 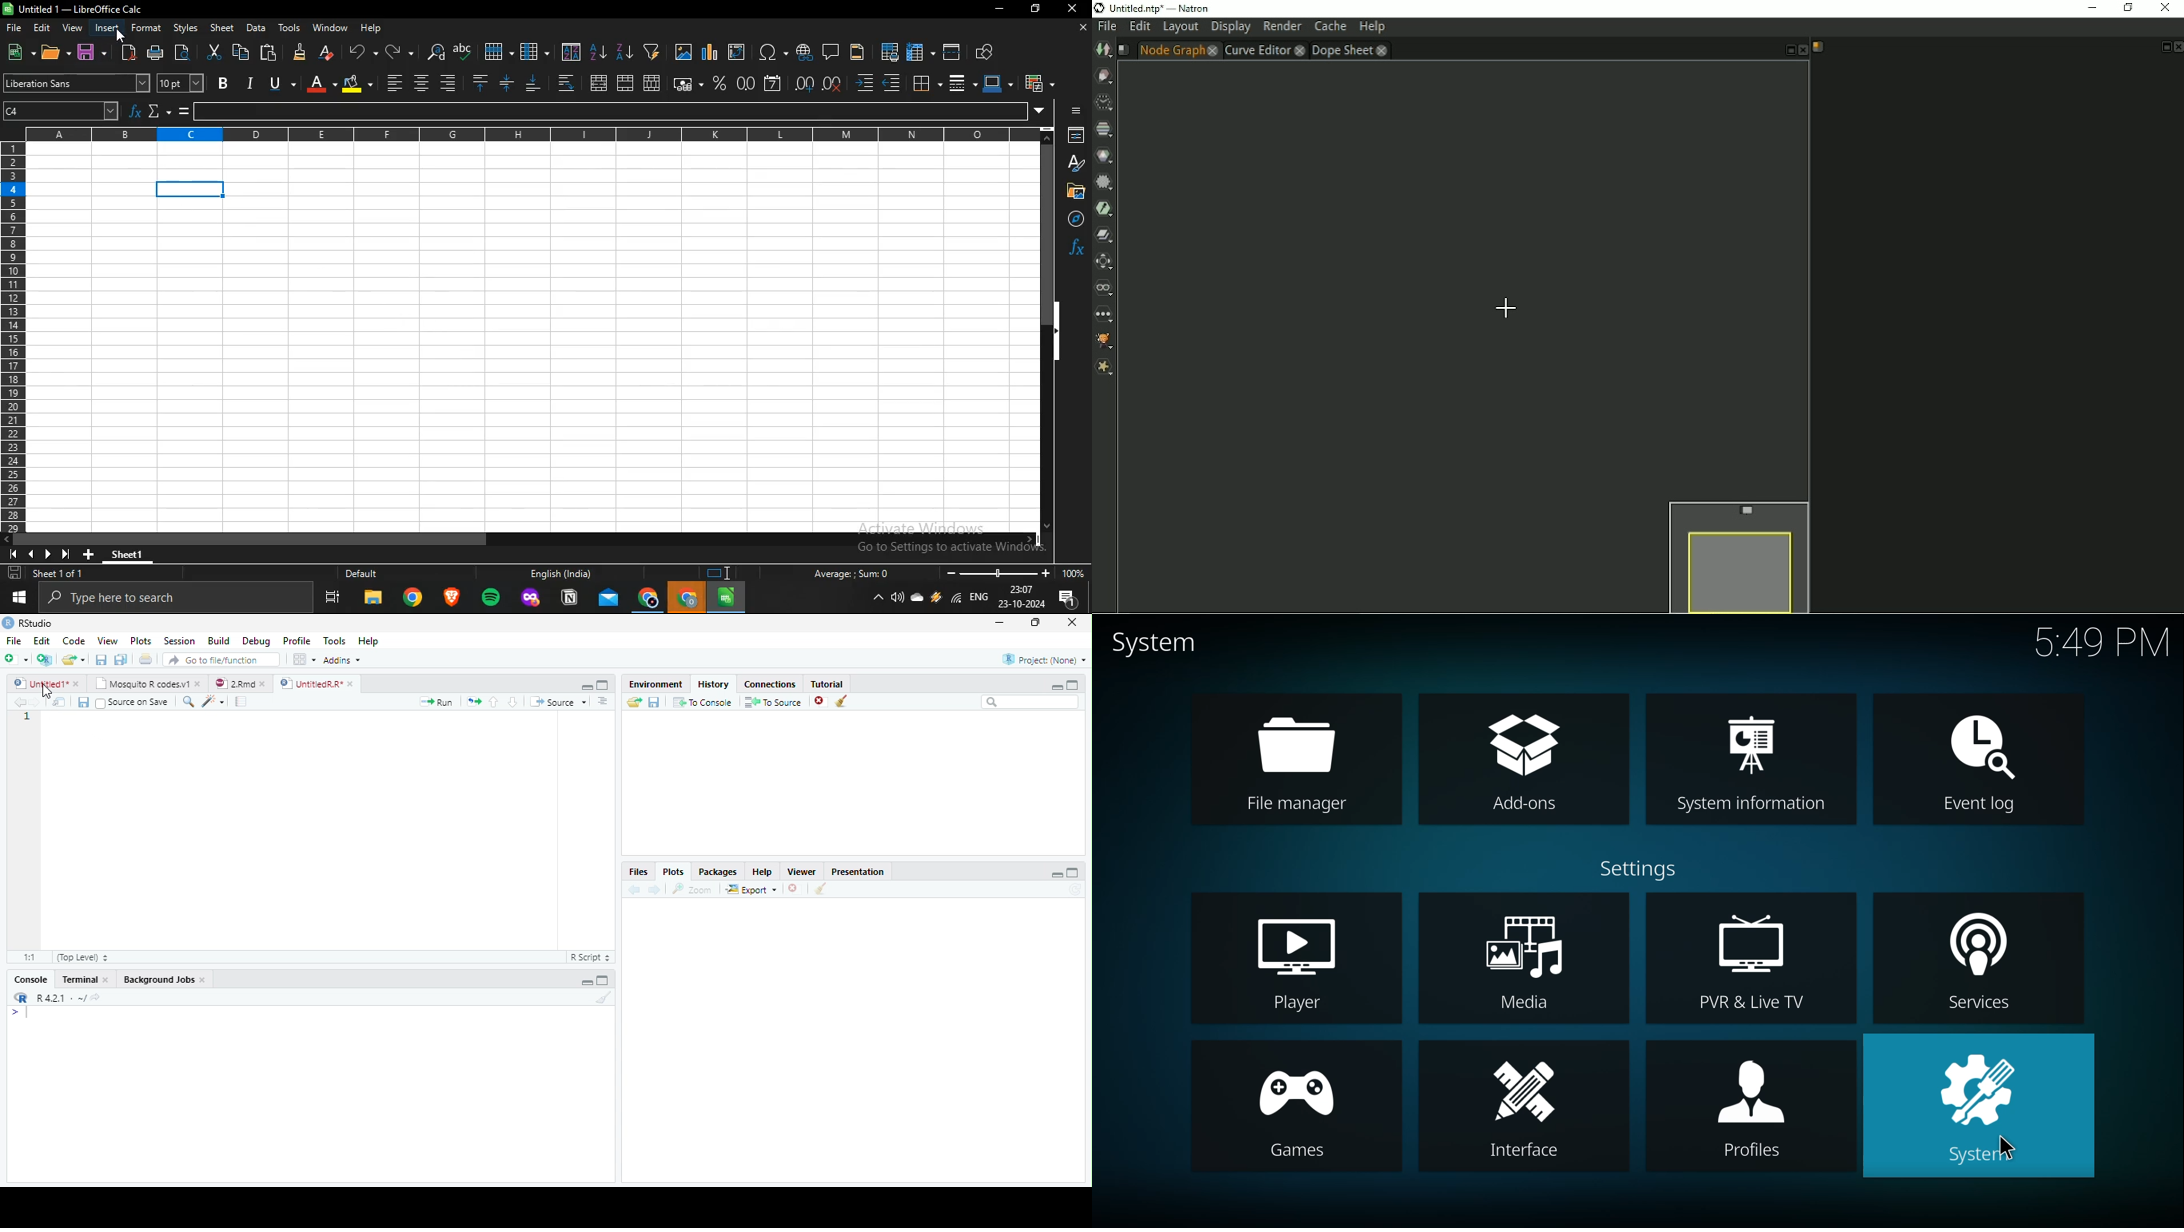 I want to click on Back , so click(x=21, y=703).